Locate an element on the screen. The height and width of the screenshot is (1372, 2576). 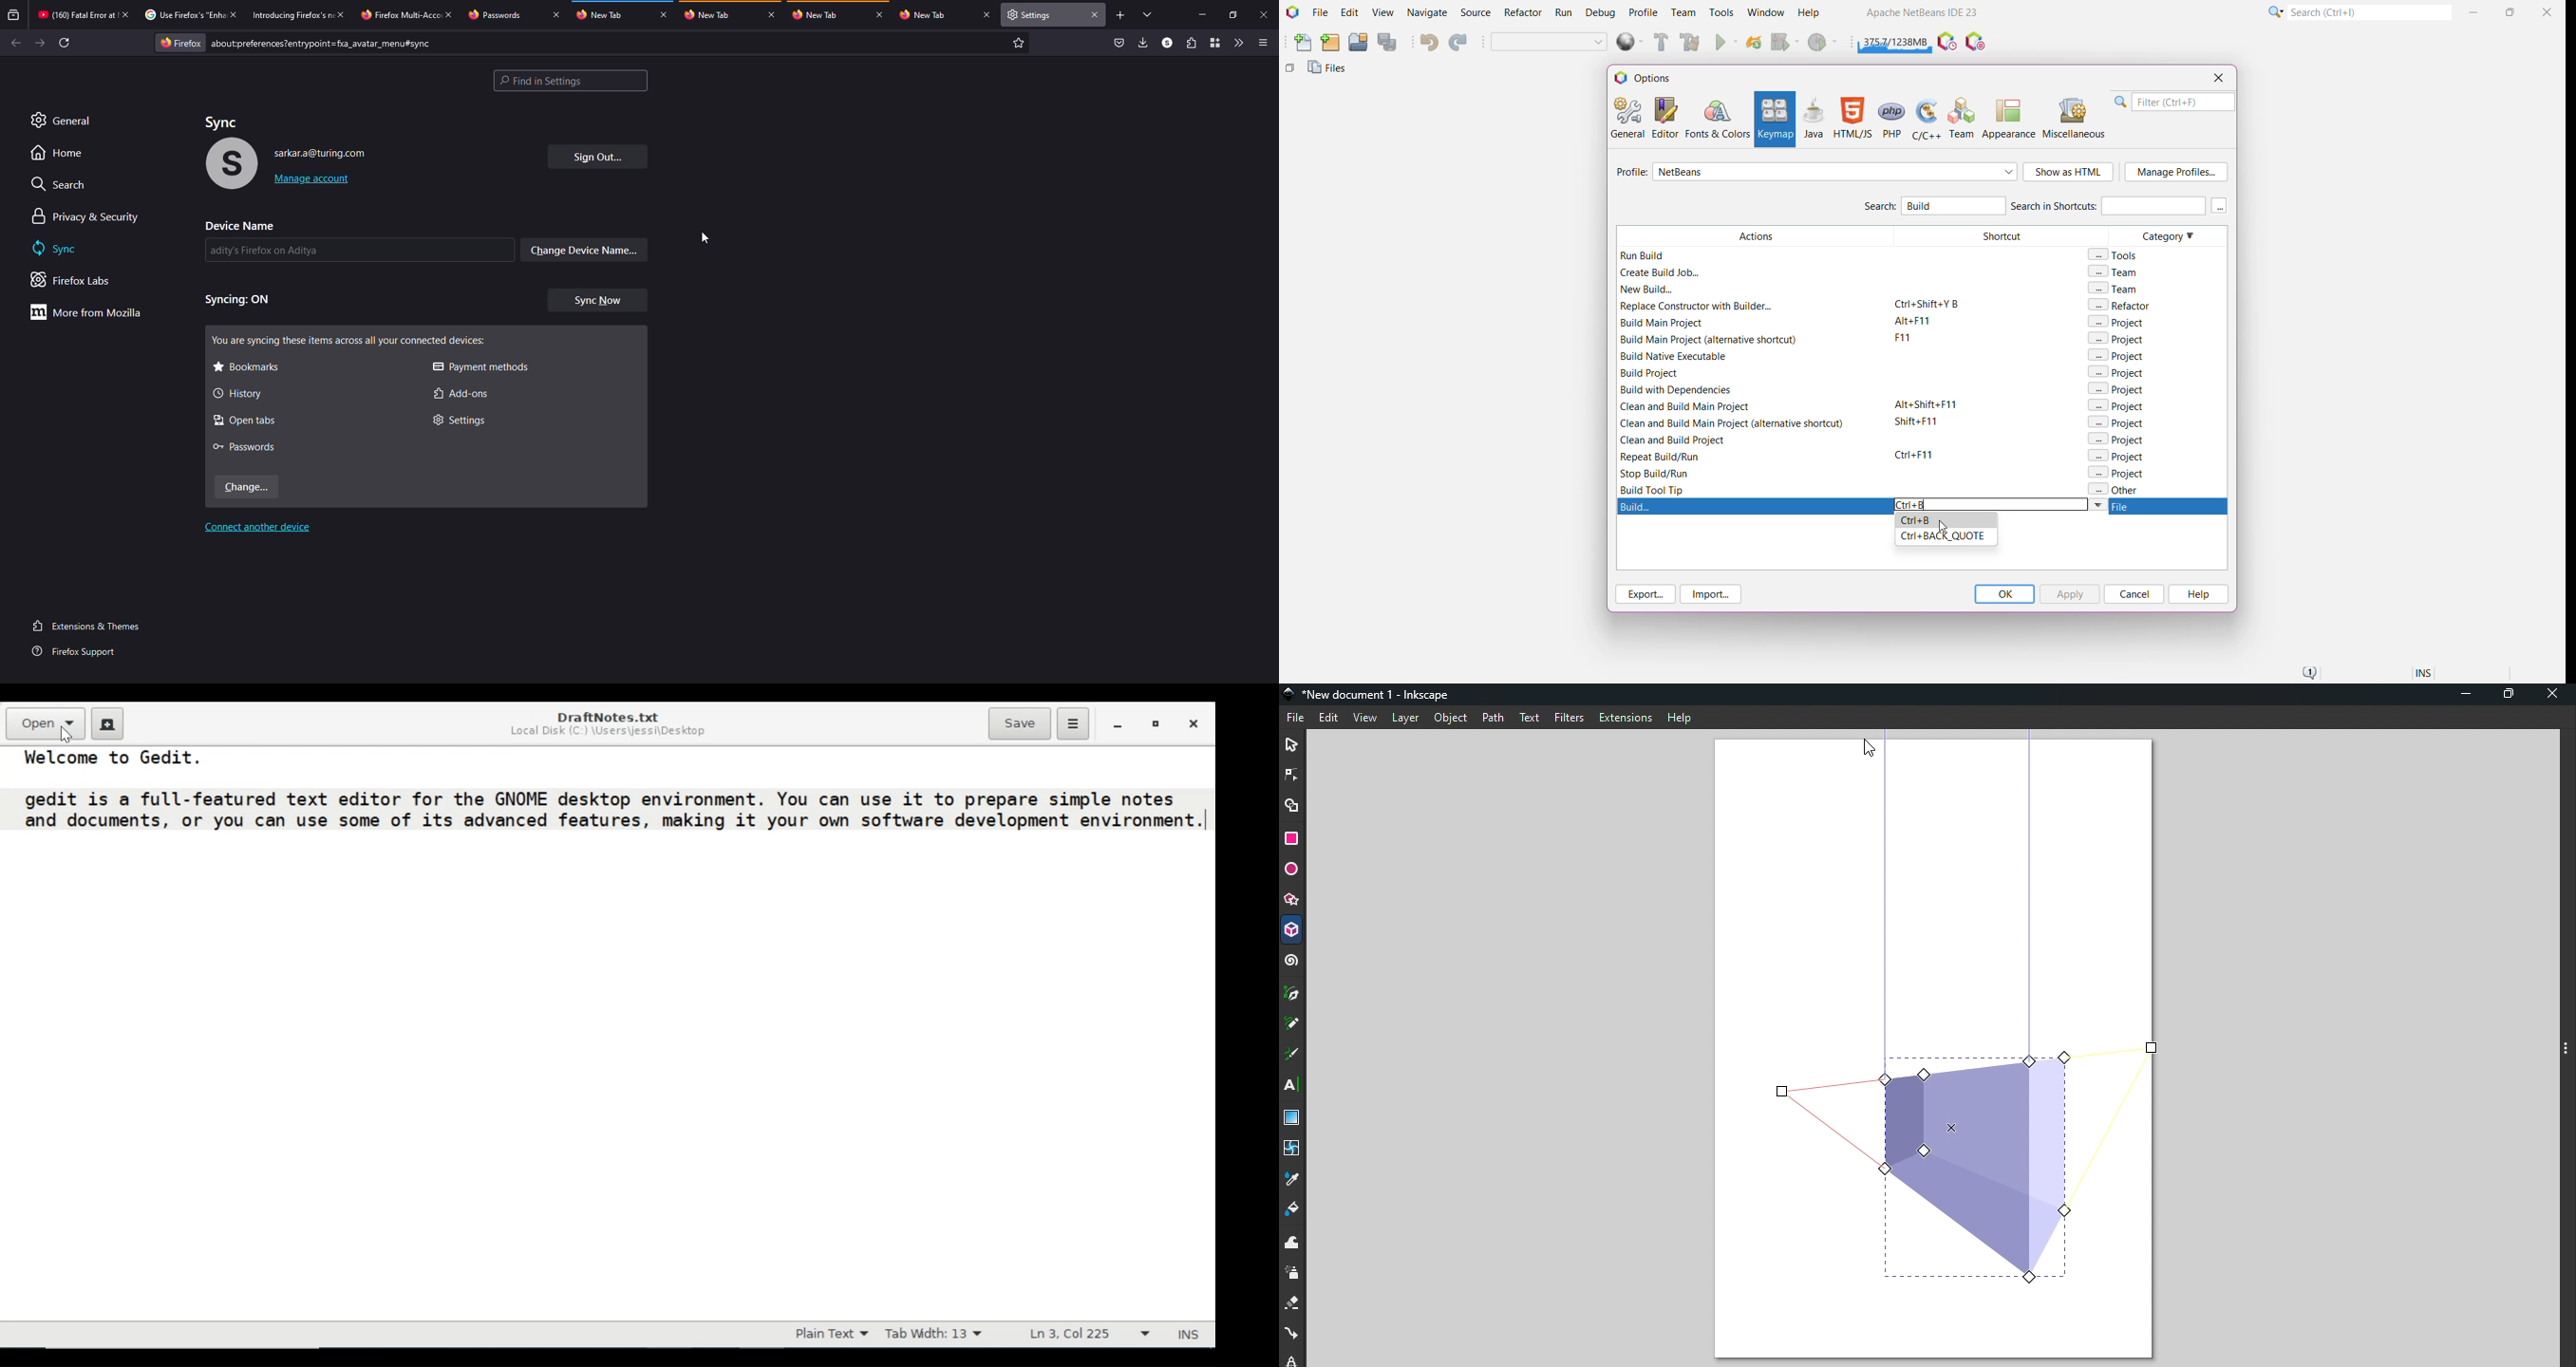
tabs is located at coordinates (1147, 14).